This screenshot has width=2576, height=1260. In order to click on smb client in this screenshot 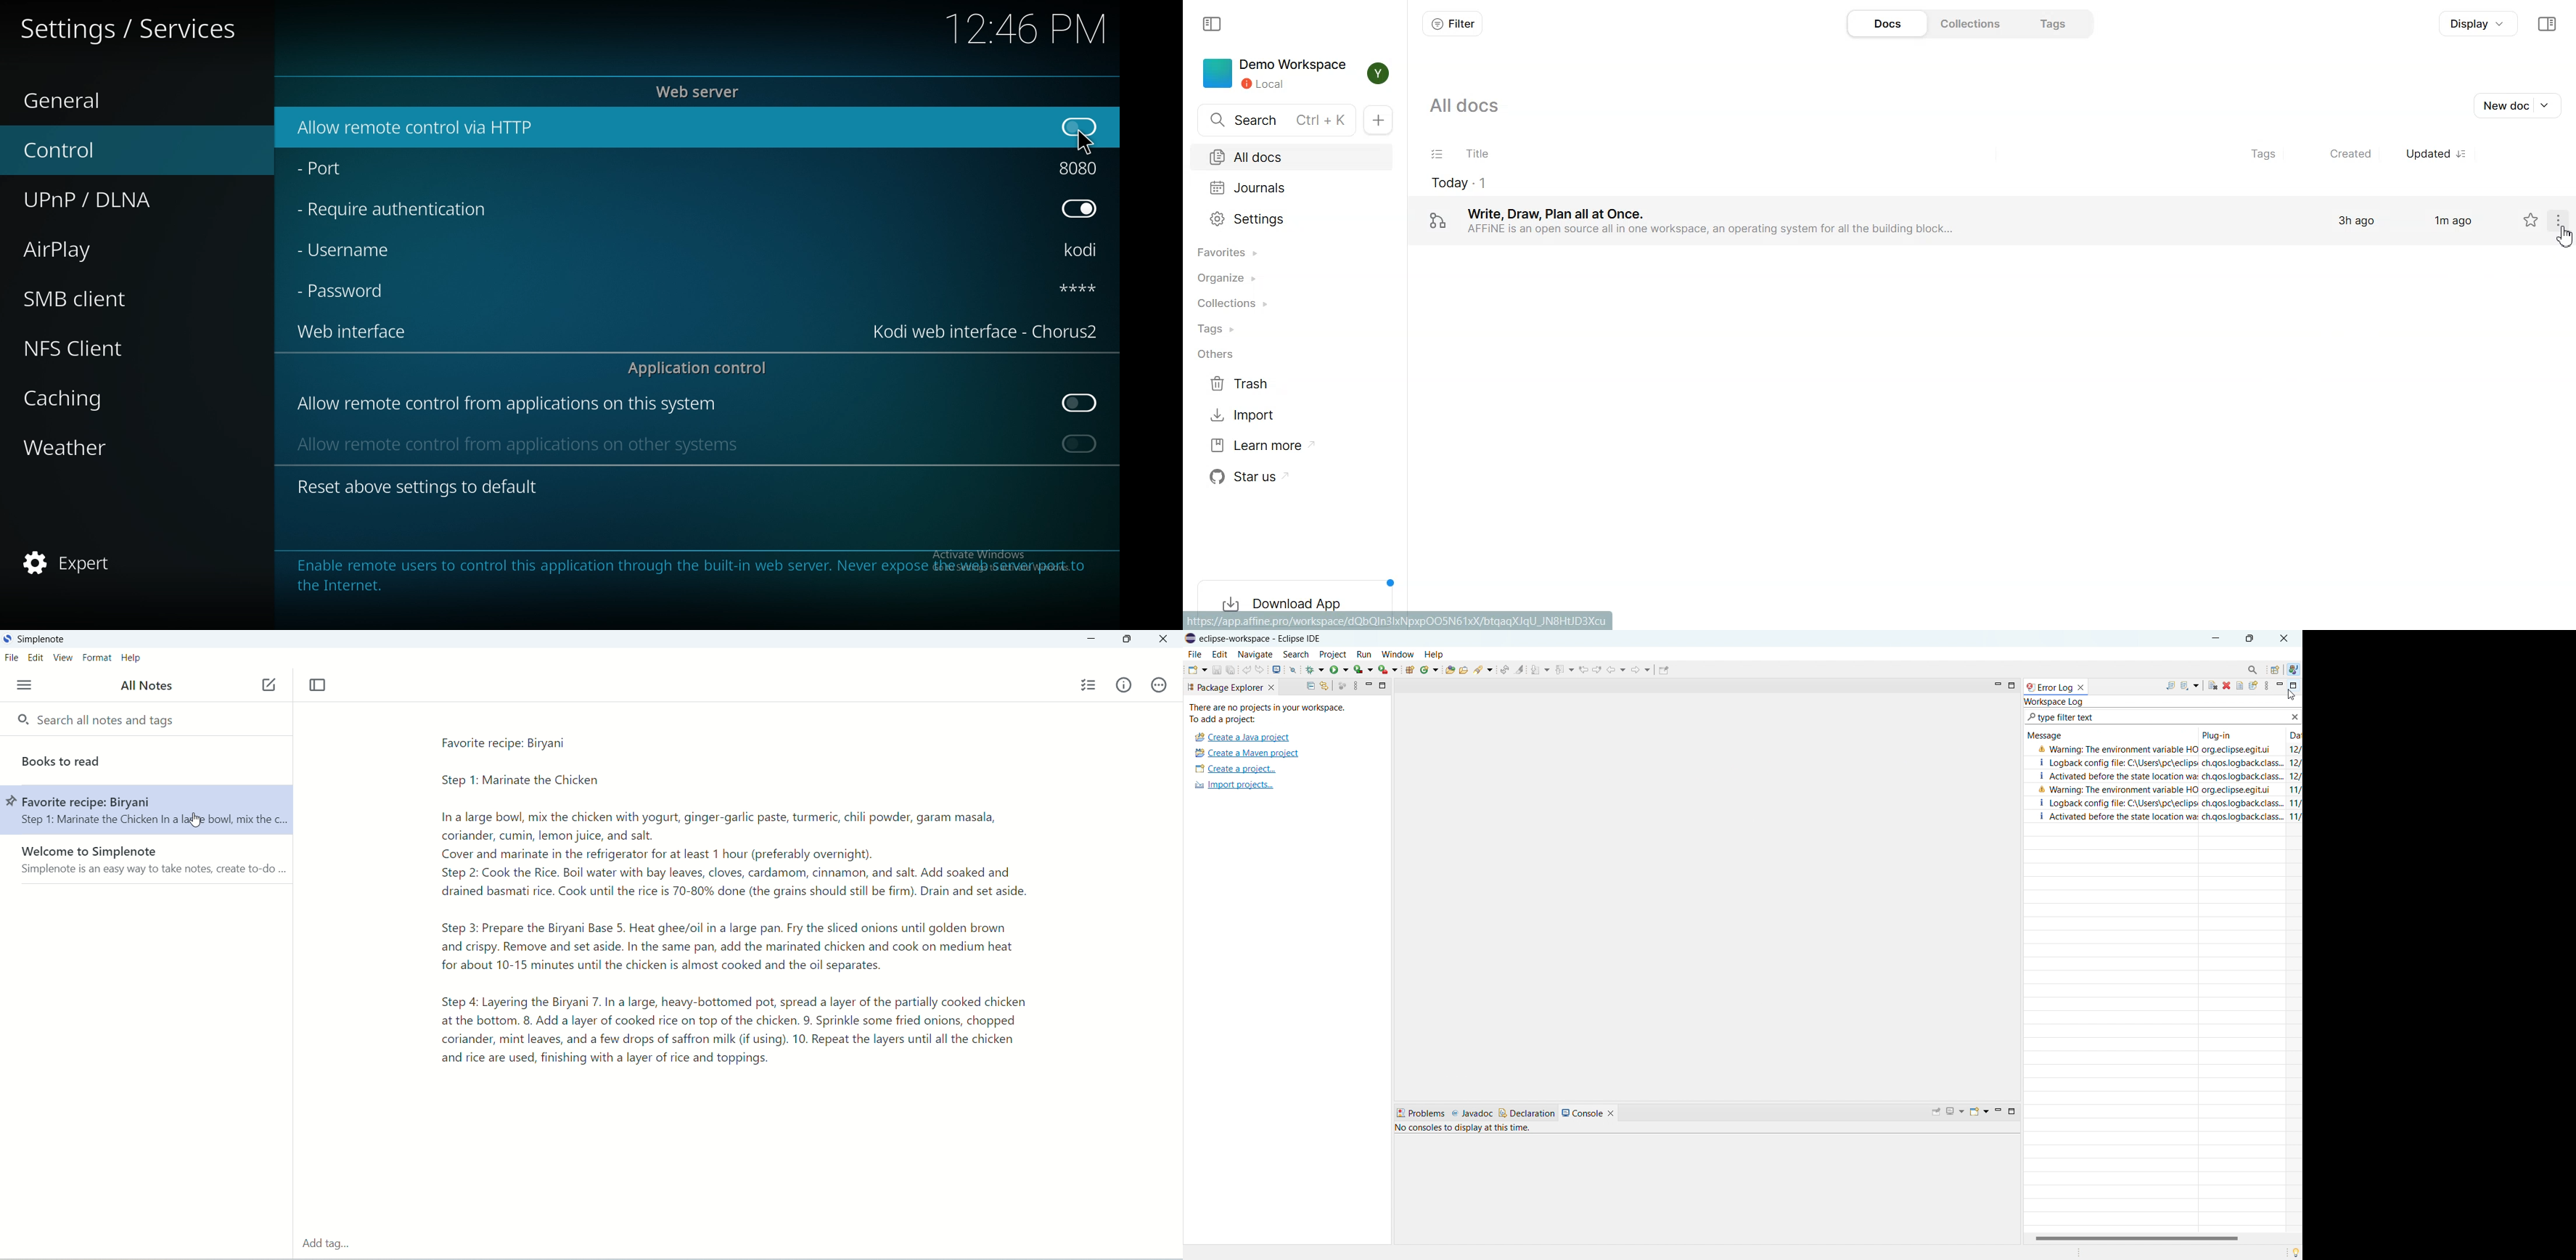, I will do `click(101, 295)`.